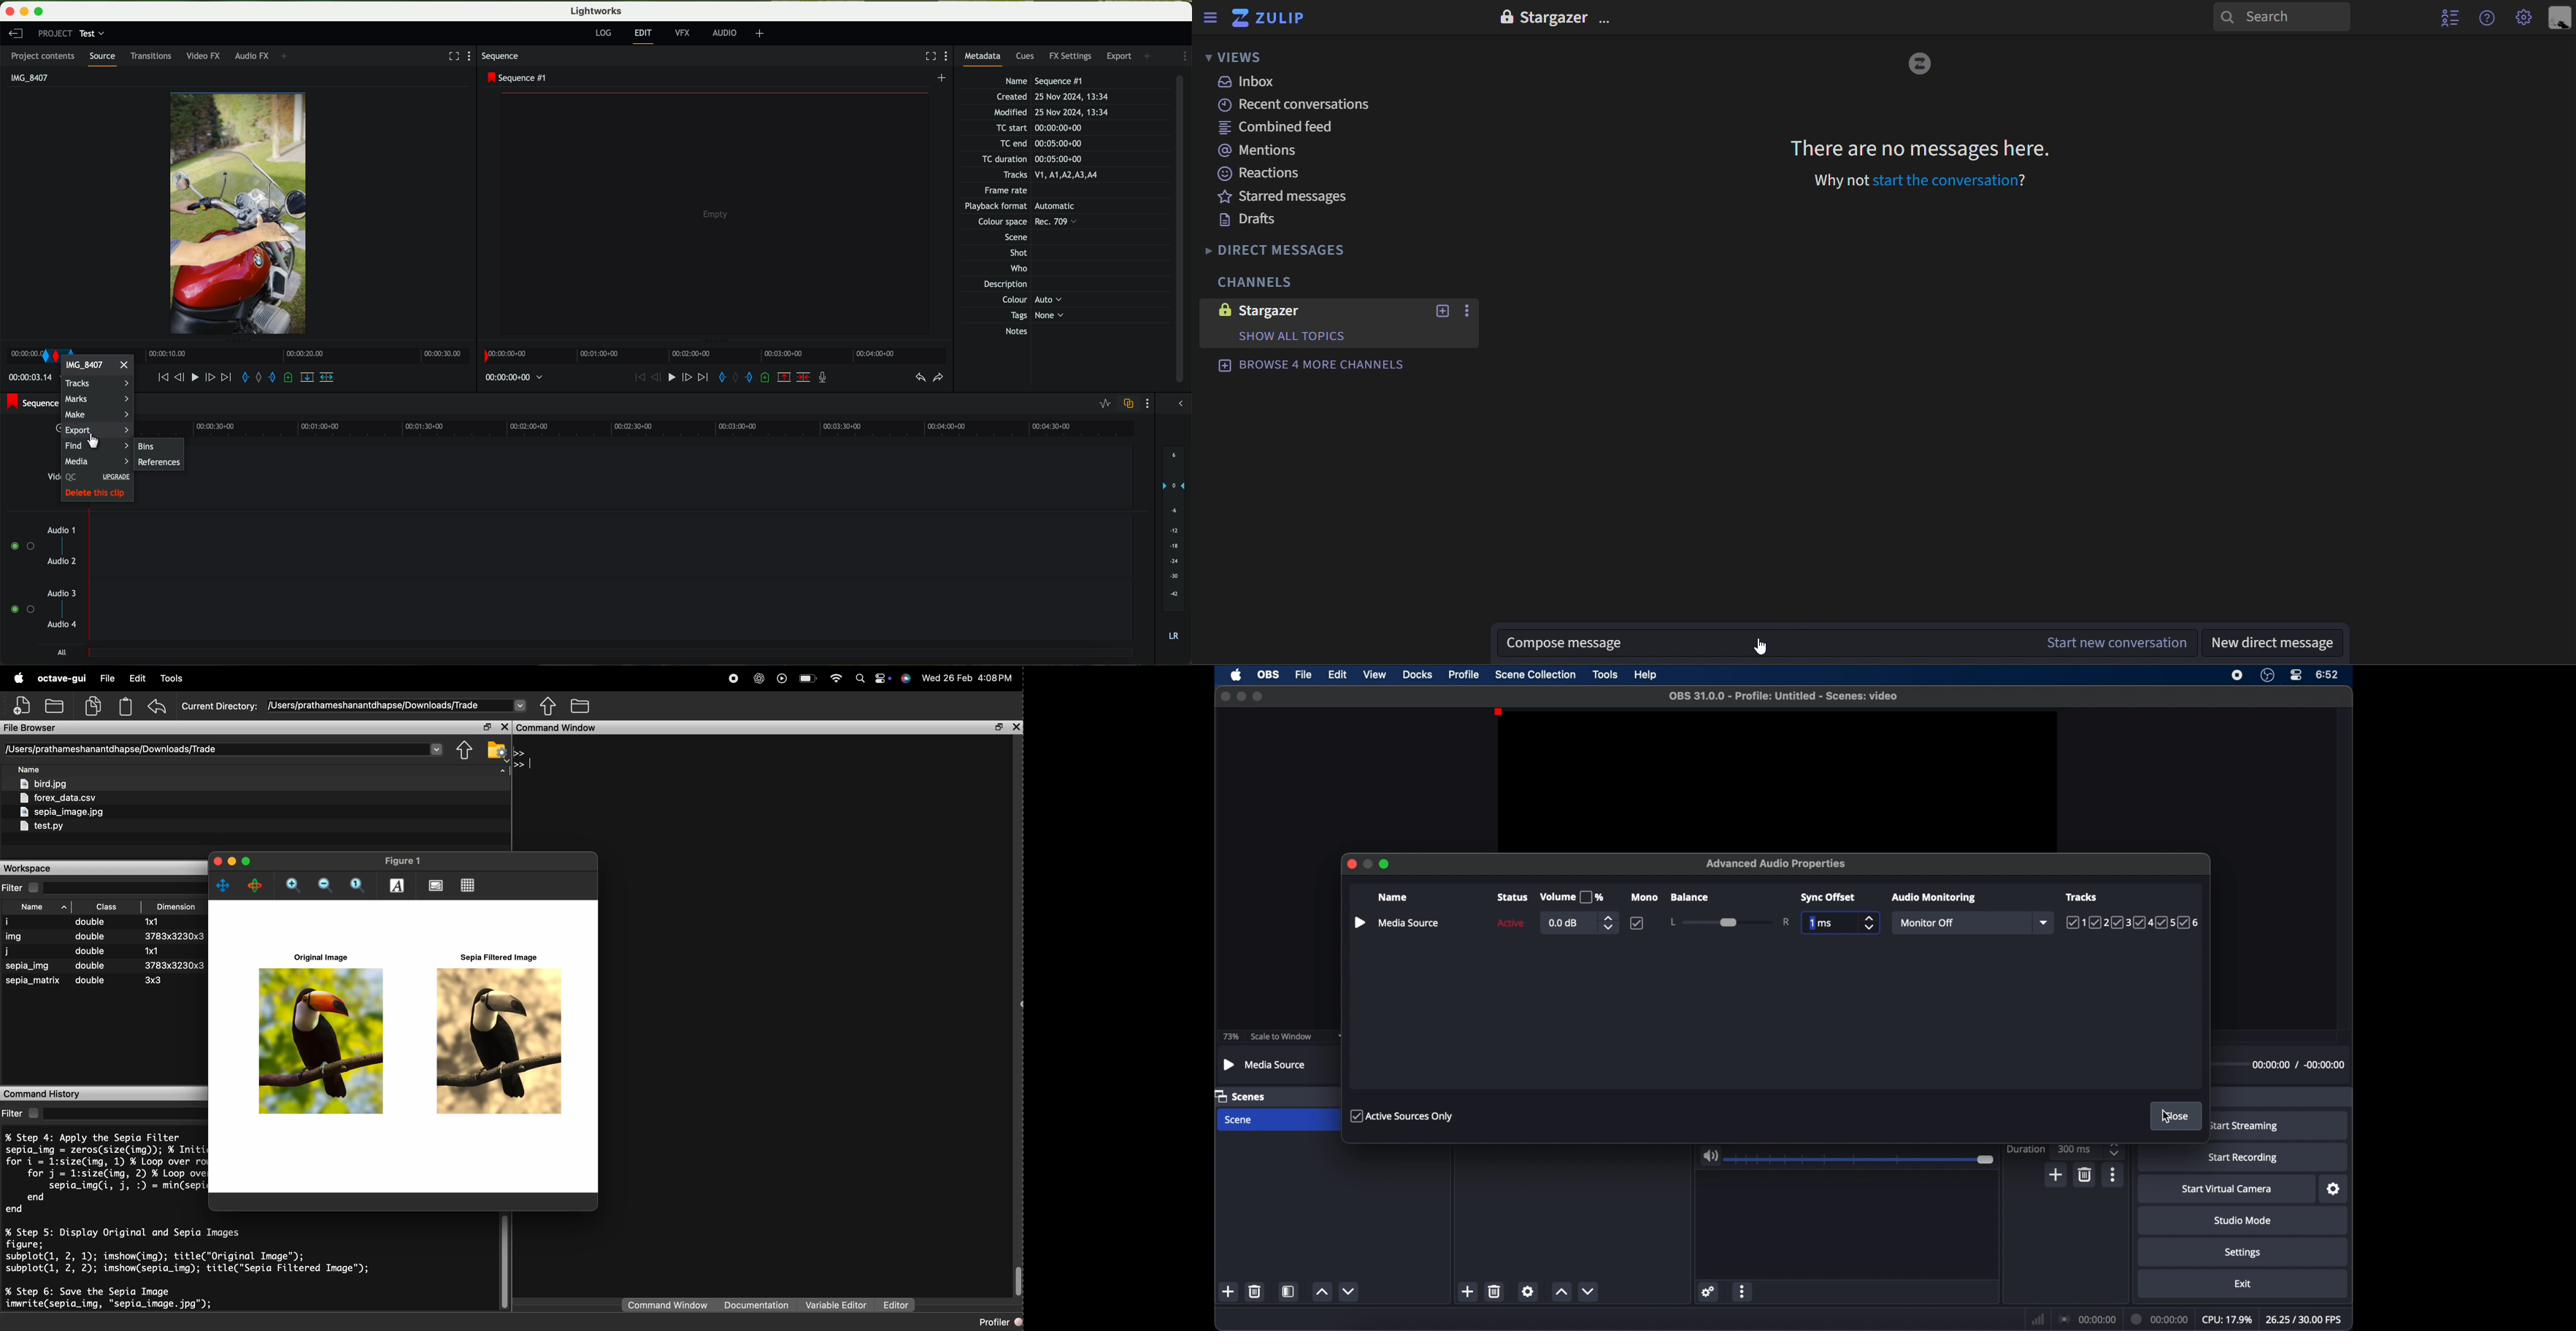 Image resolution: width=2576 pixels, height=1344 pixels. What do you see at coordinates (1016, 285) in the screenshot?
I see `Description` at bounding box center [1016, 285].